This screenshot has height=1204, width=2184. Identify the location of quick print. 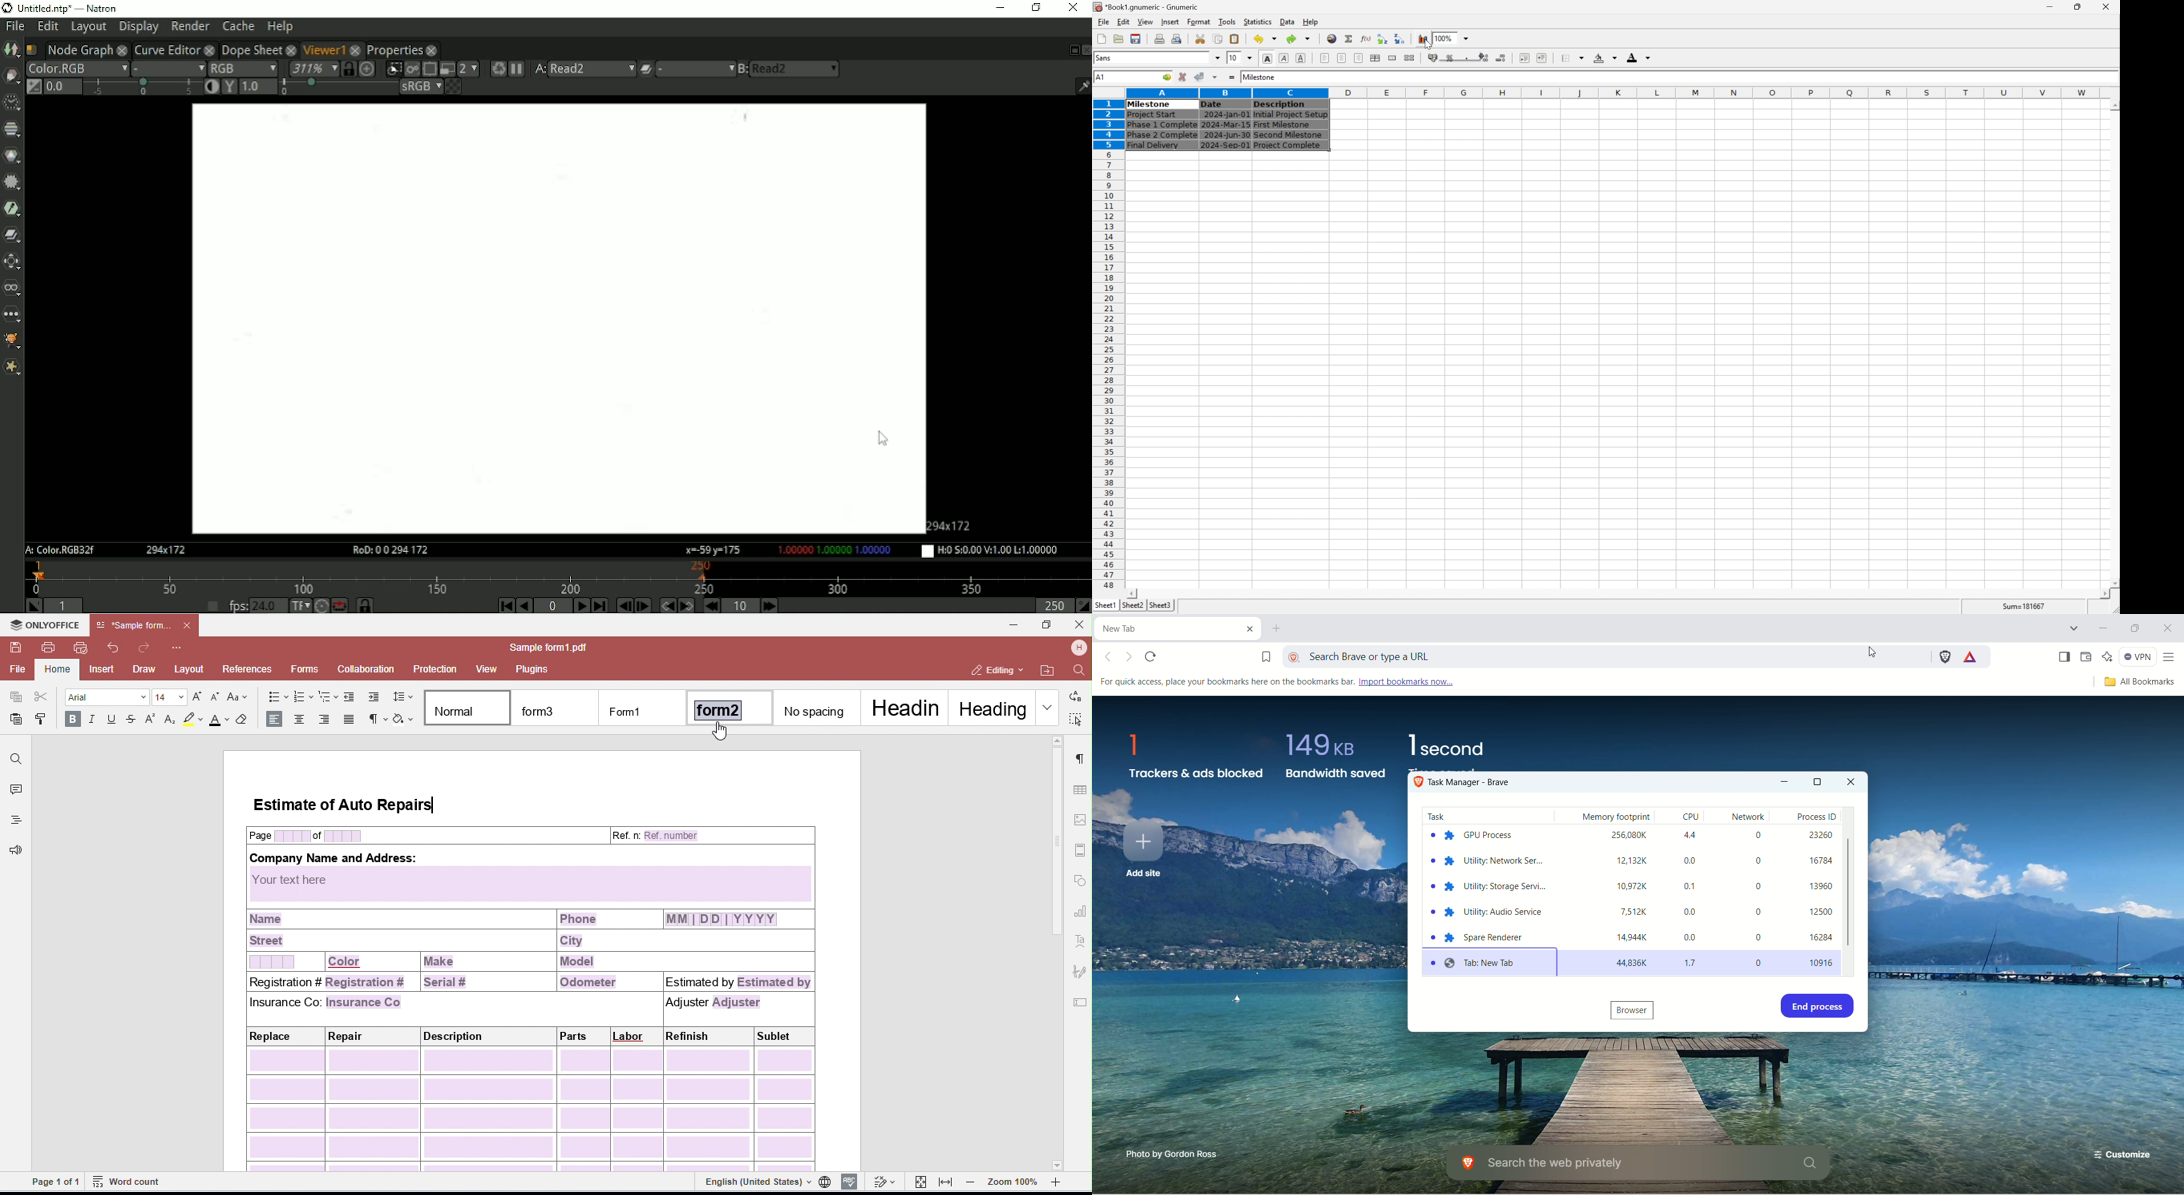
(1178, 39).